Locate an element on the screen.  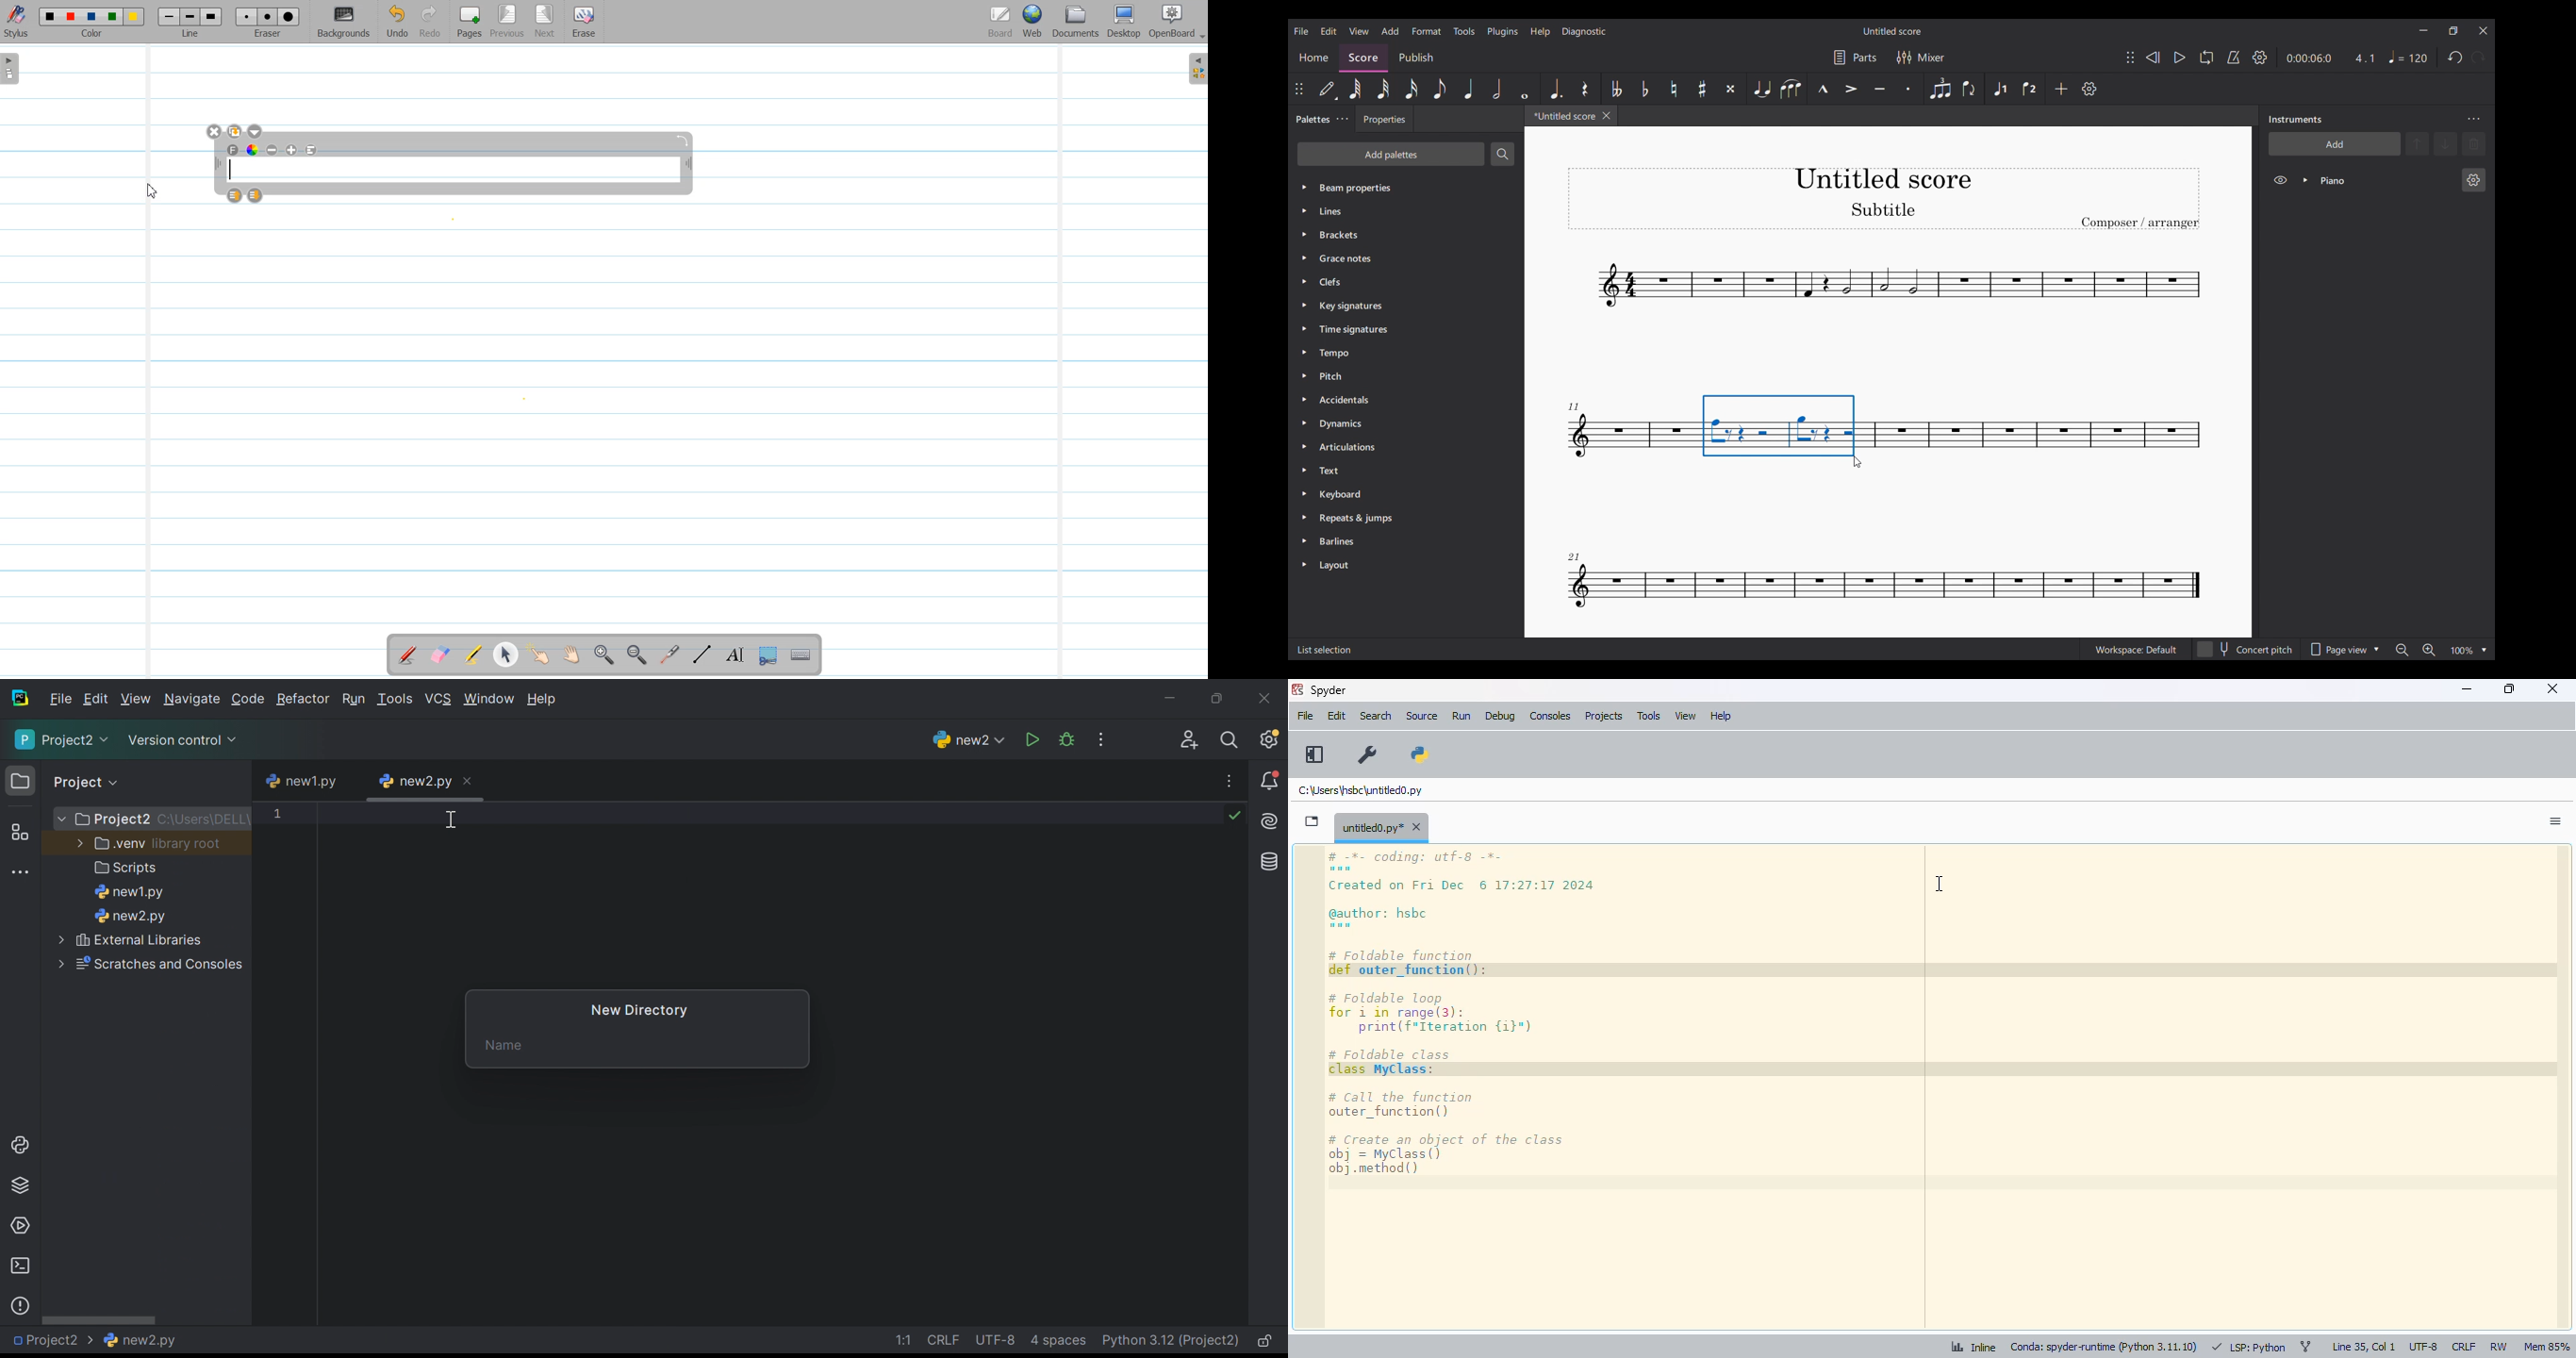
Show/Hide is located at coordinates (2280, 180).